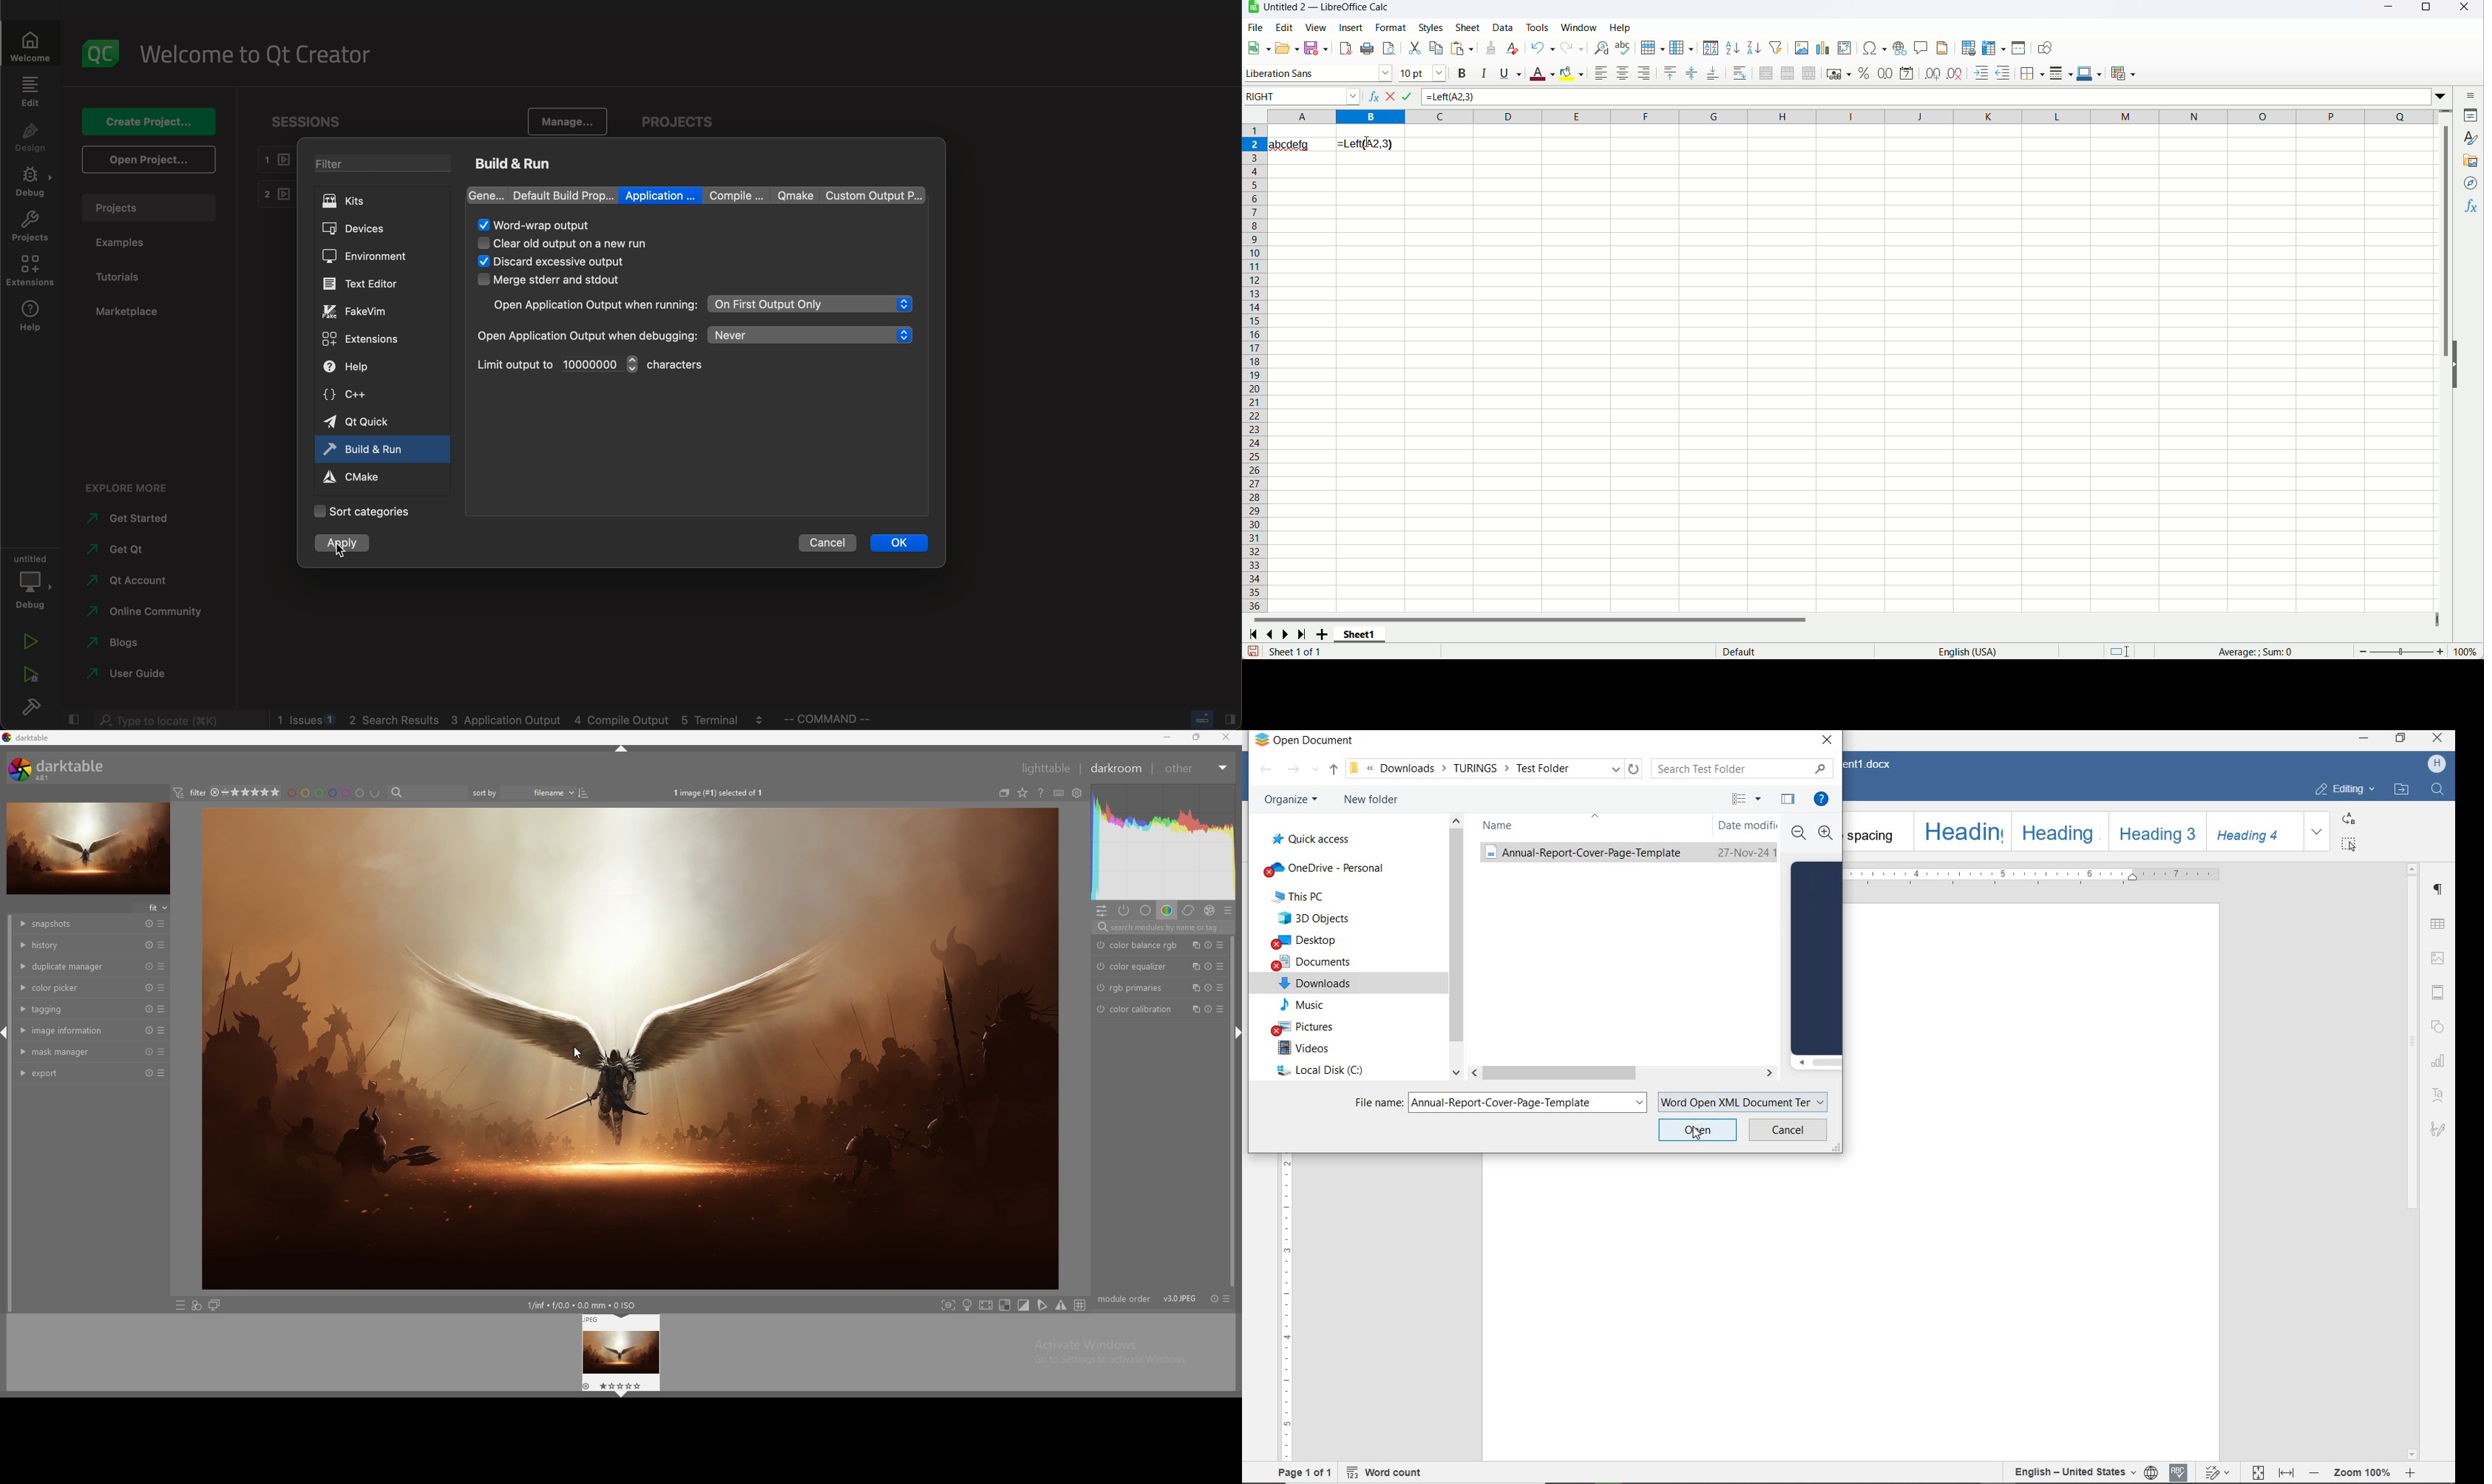 The height and width of the screenshot is (1484, 2492). What do you see at coordinates (1208, 945) in the screenshot?
I see `reset` at bounding box center [1208, 945].